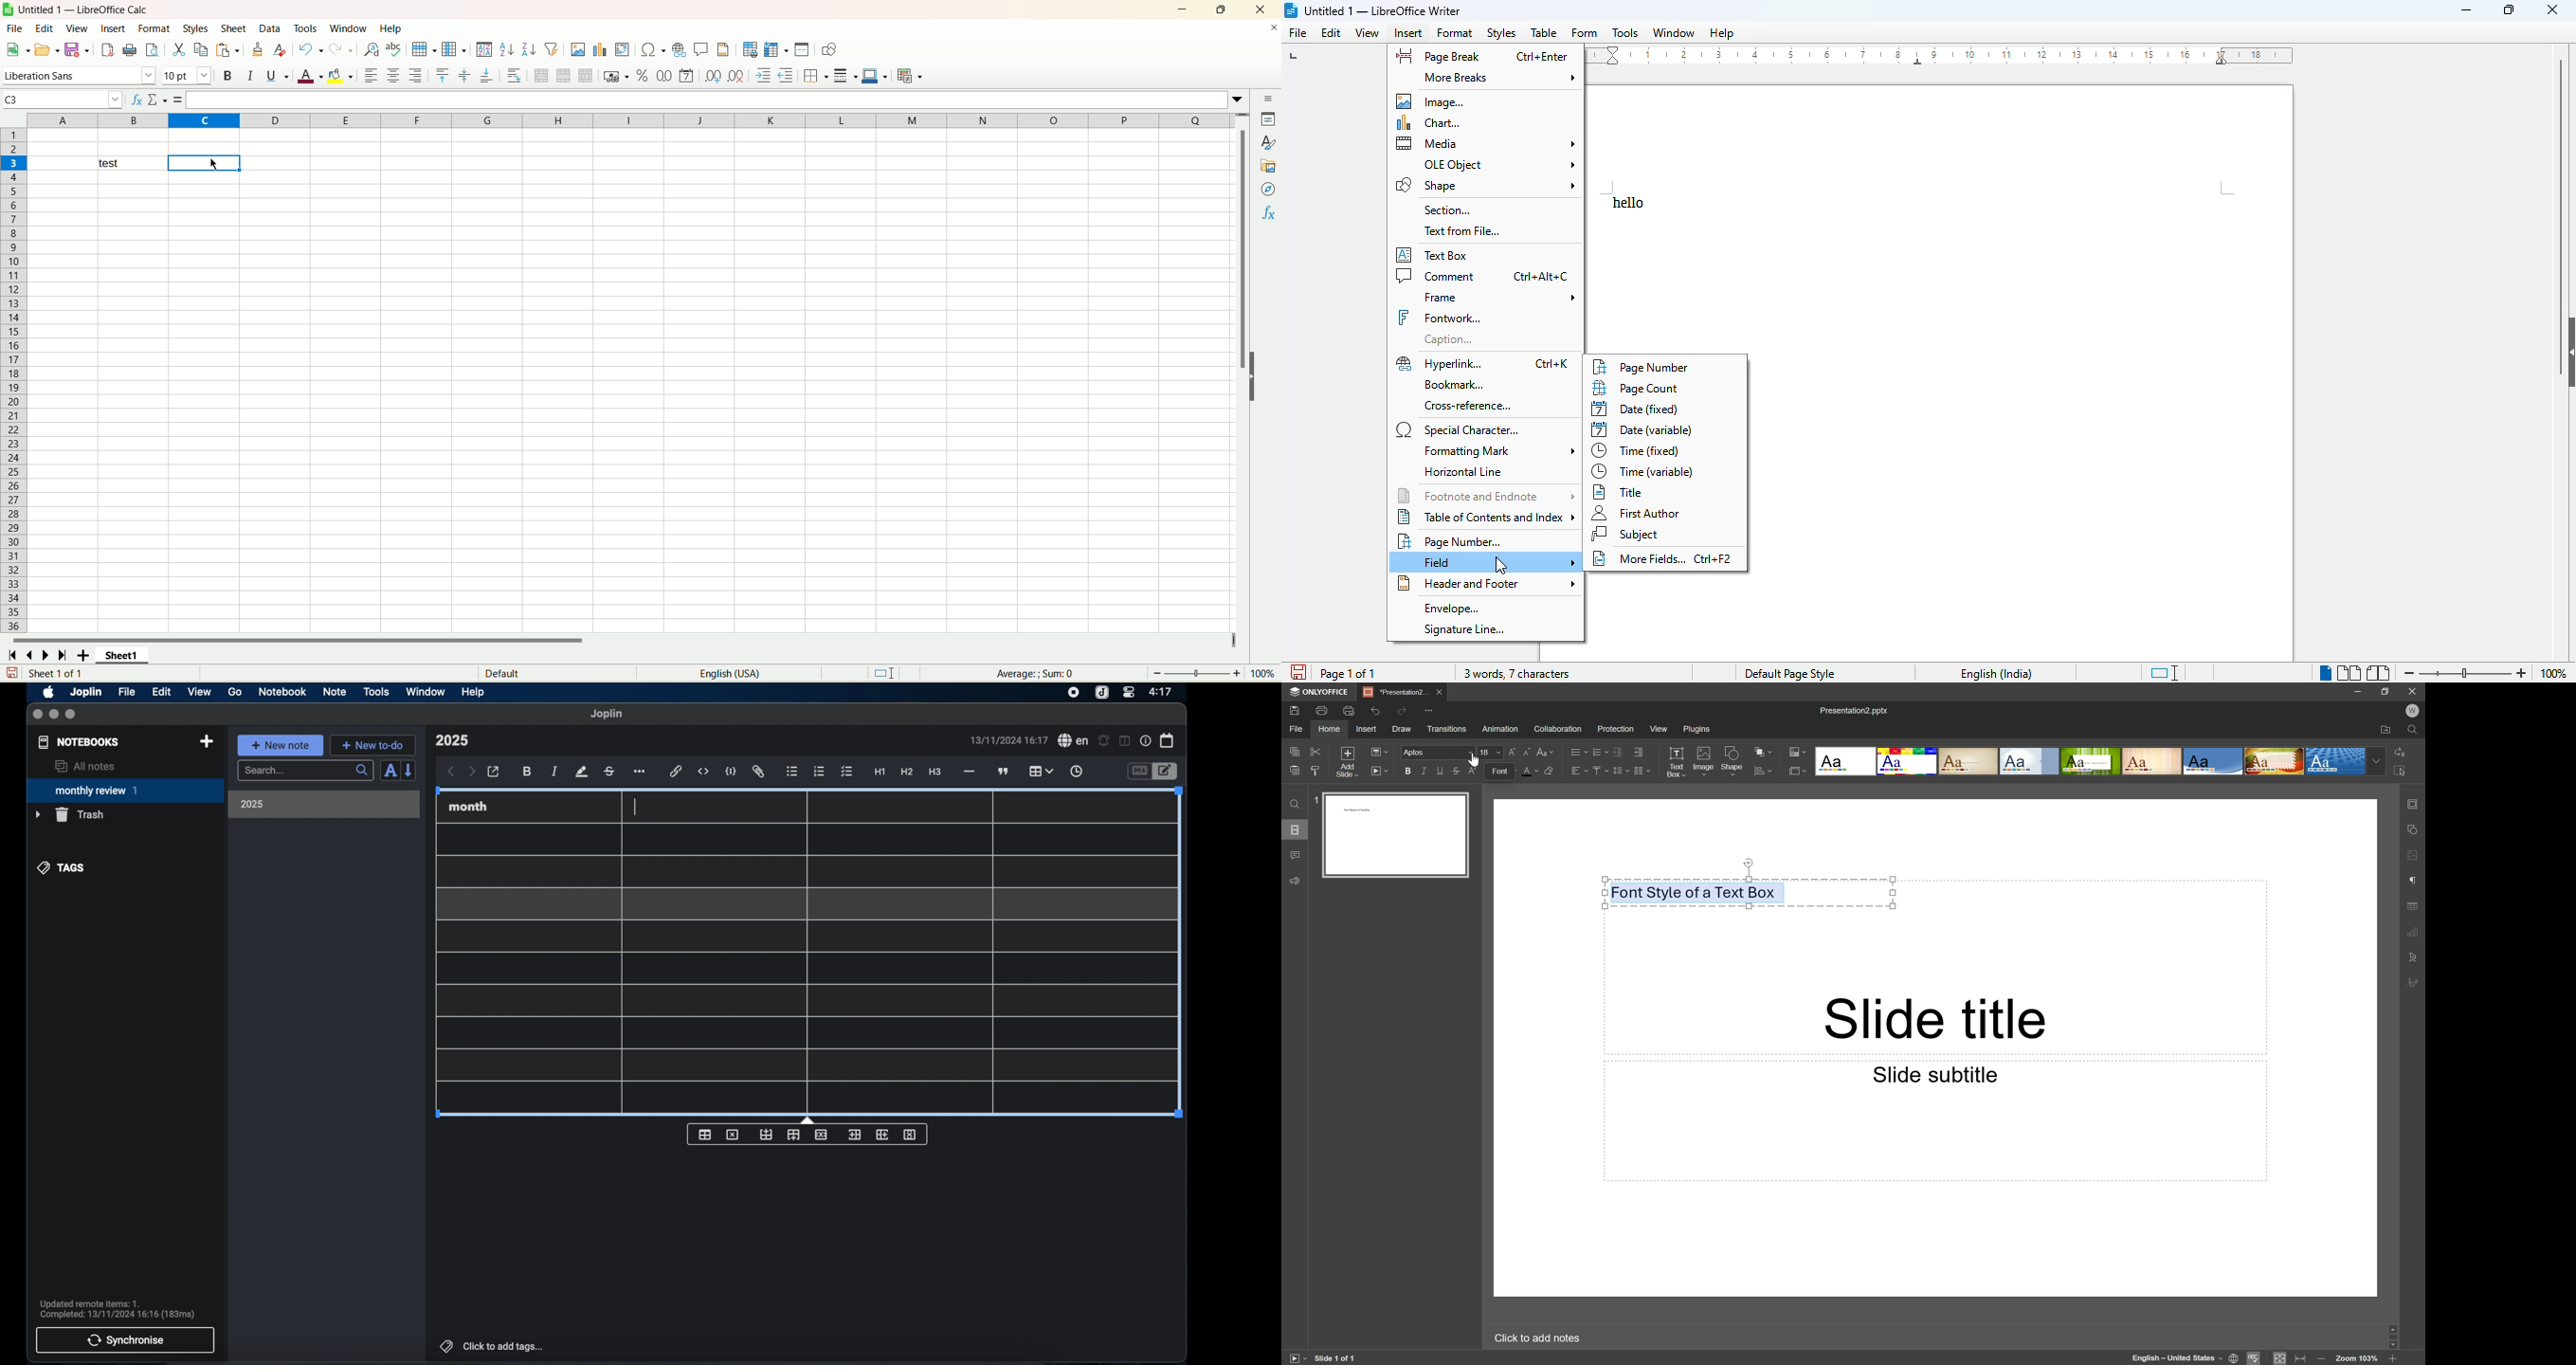  Describe the element at coordinates (1486, 143) in the screenshot. I see `media` at that location.